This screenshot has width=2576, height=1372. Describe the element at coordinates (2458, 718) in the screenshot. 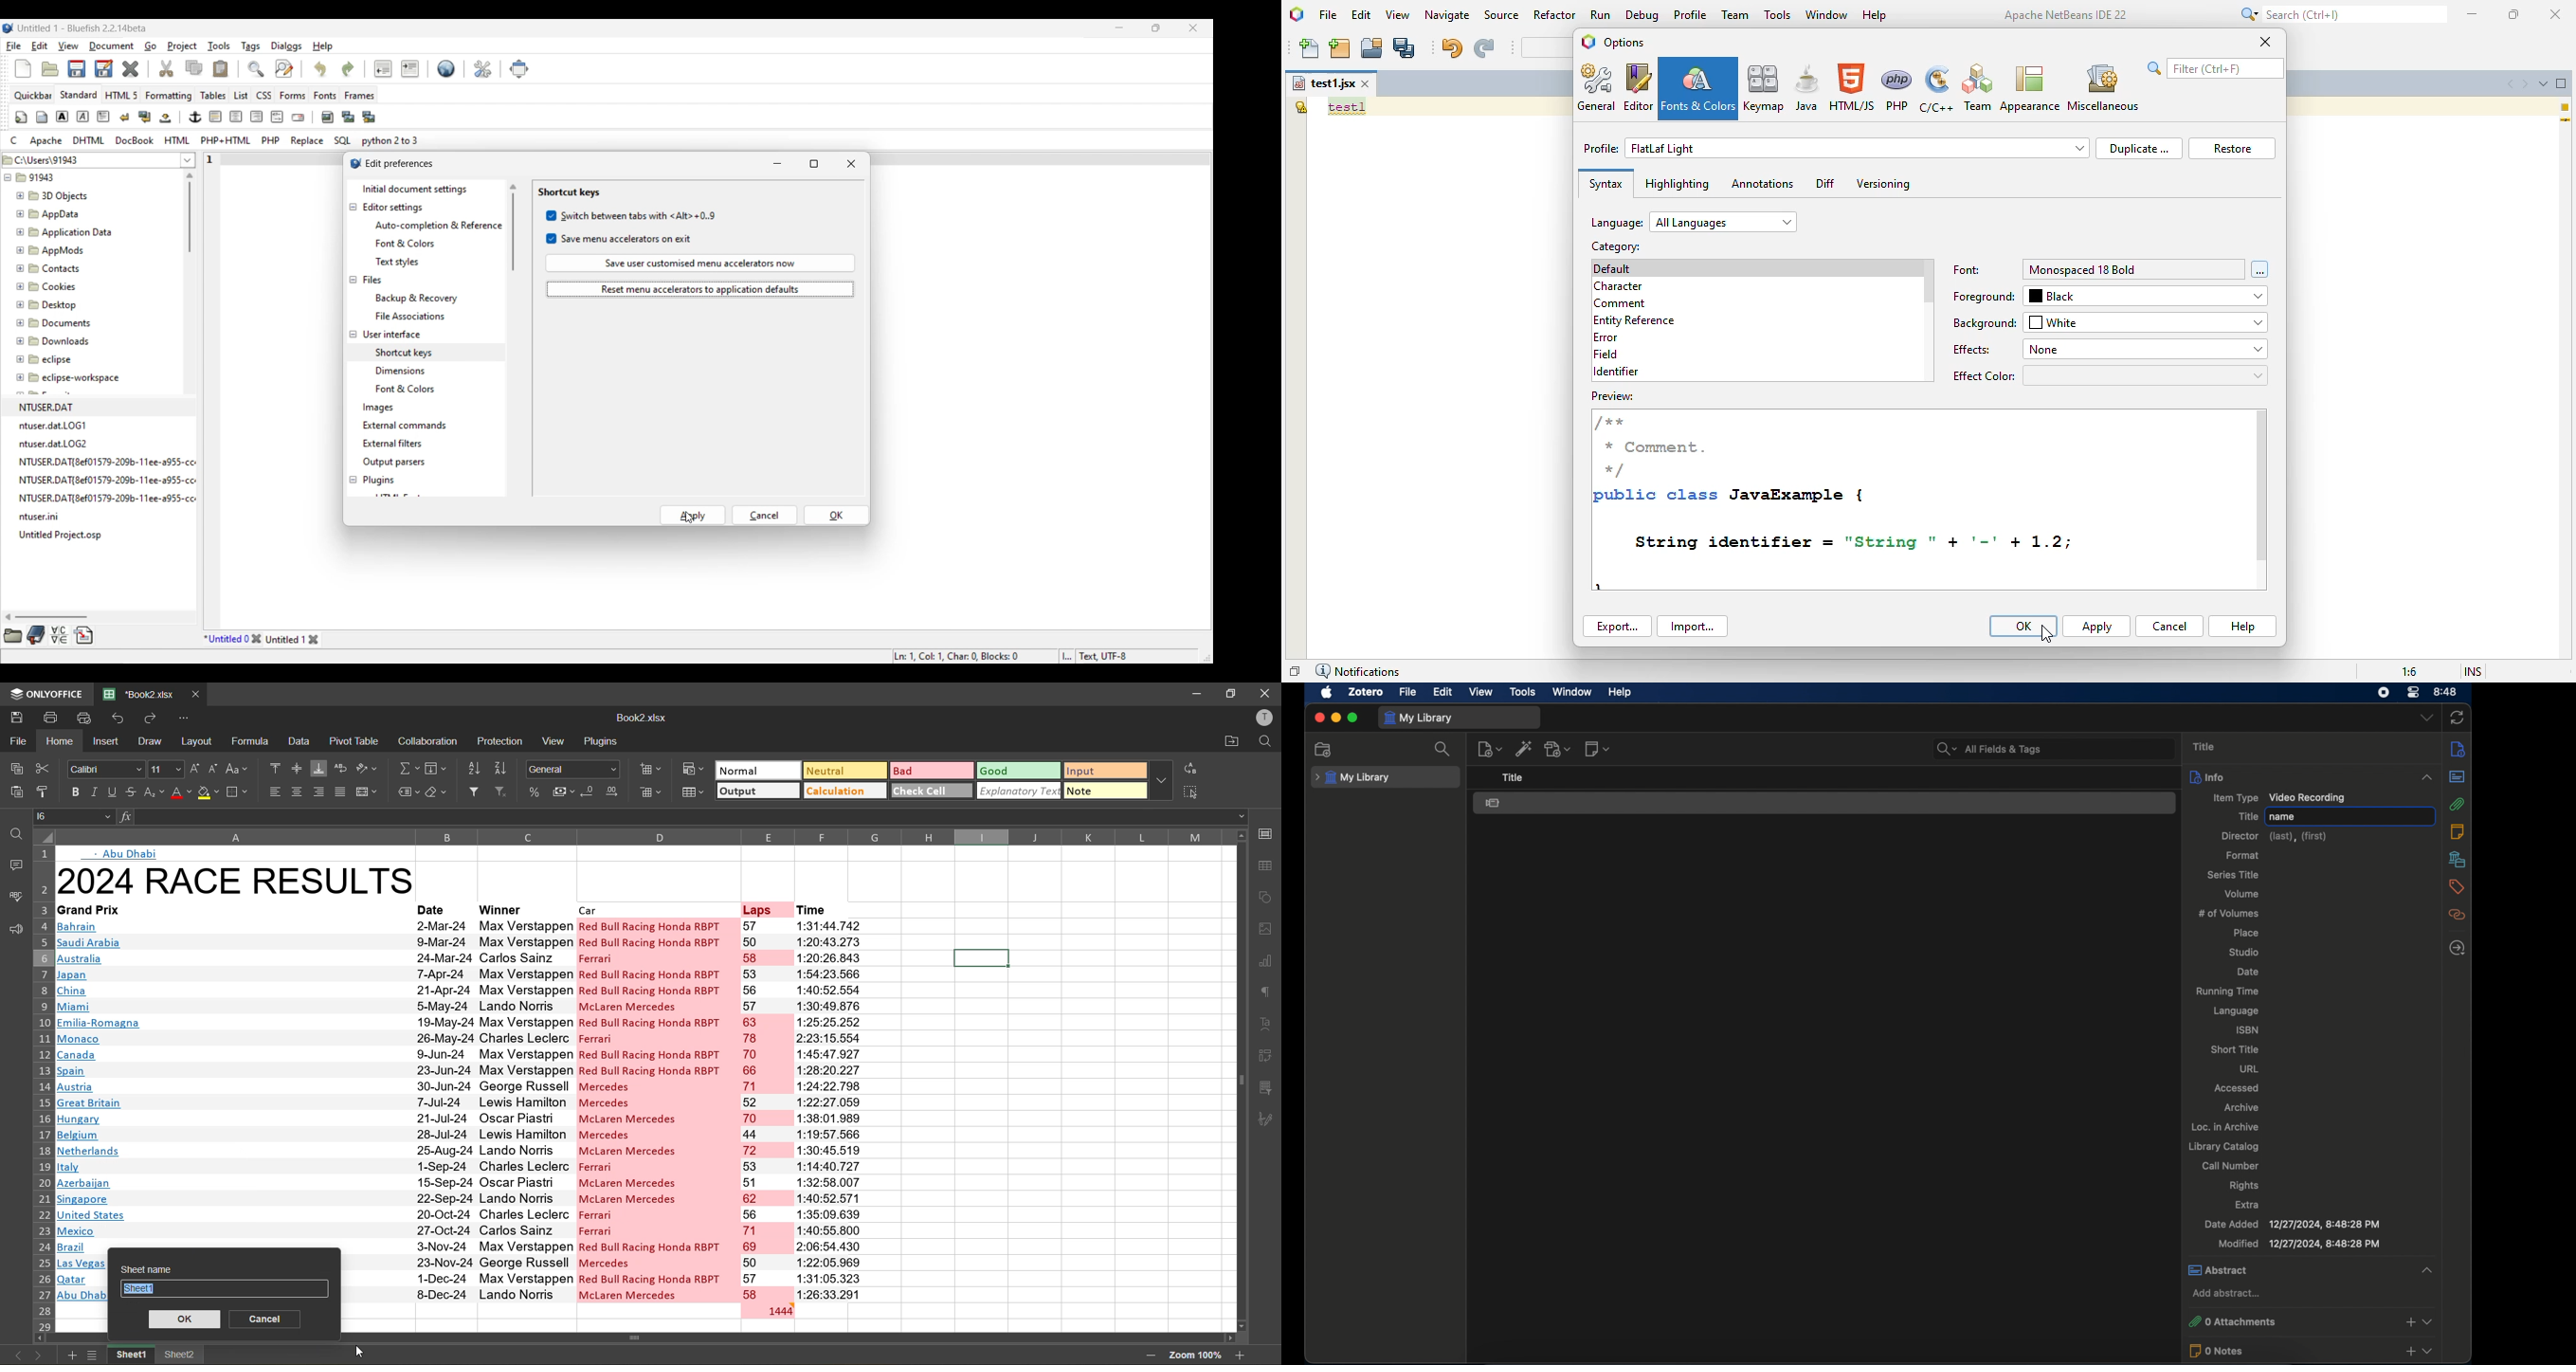

I see `sync` at that location.